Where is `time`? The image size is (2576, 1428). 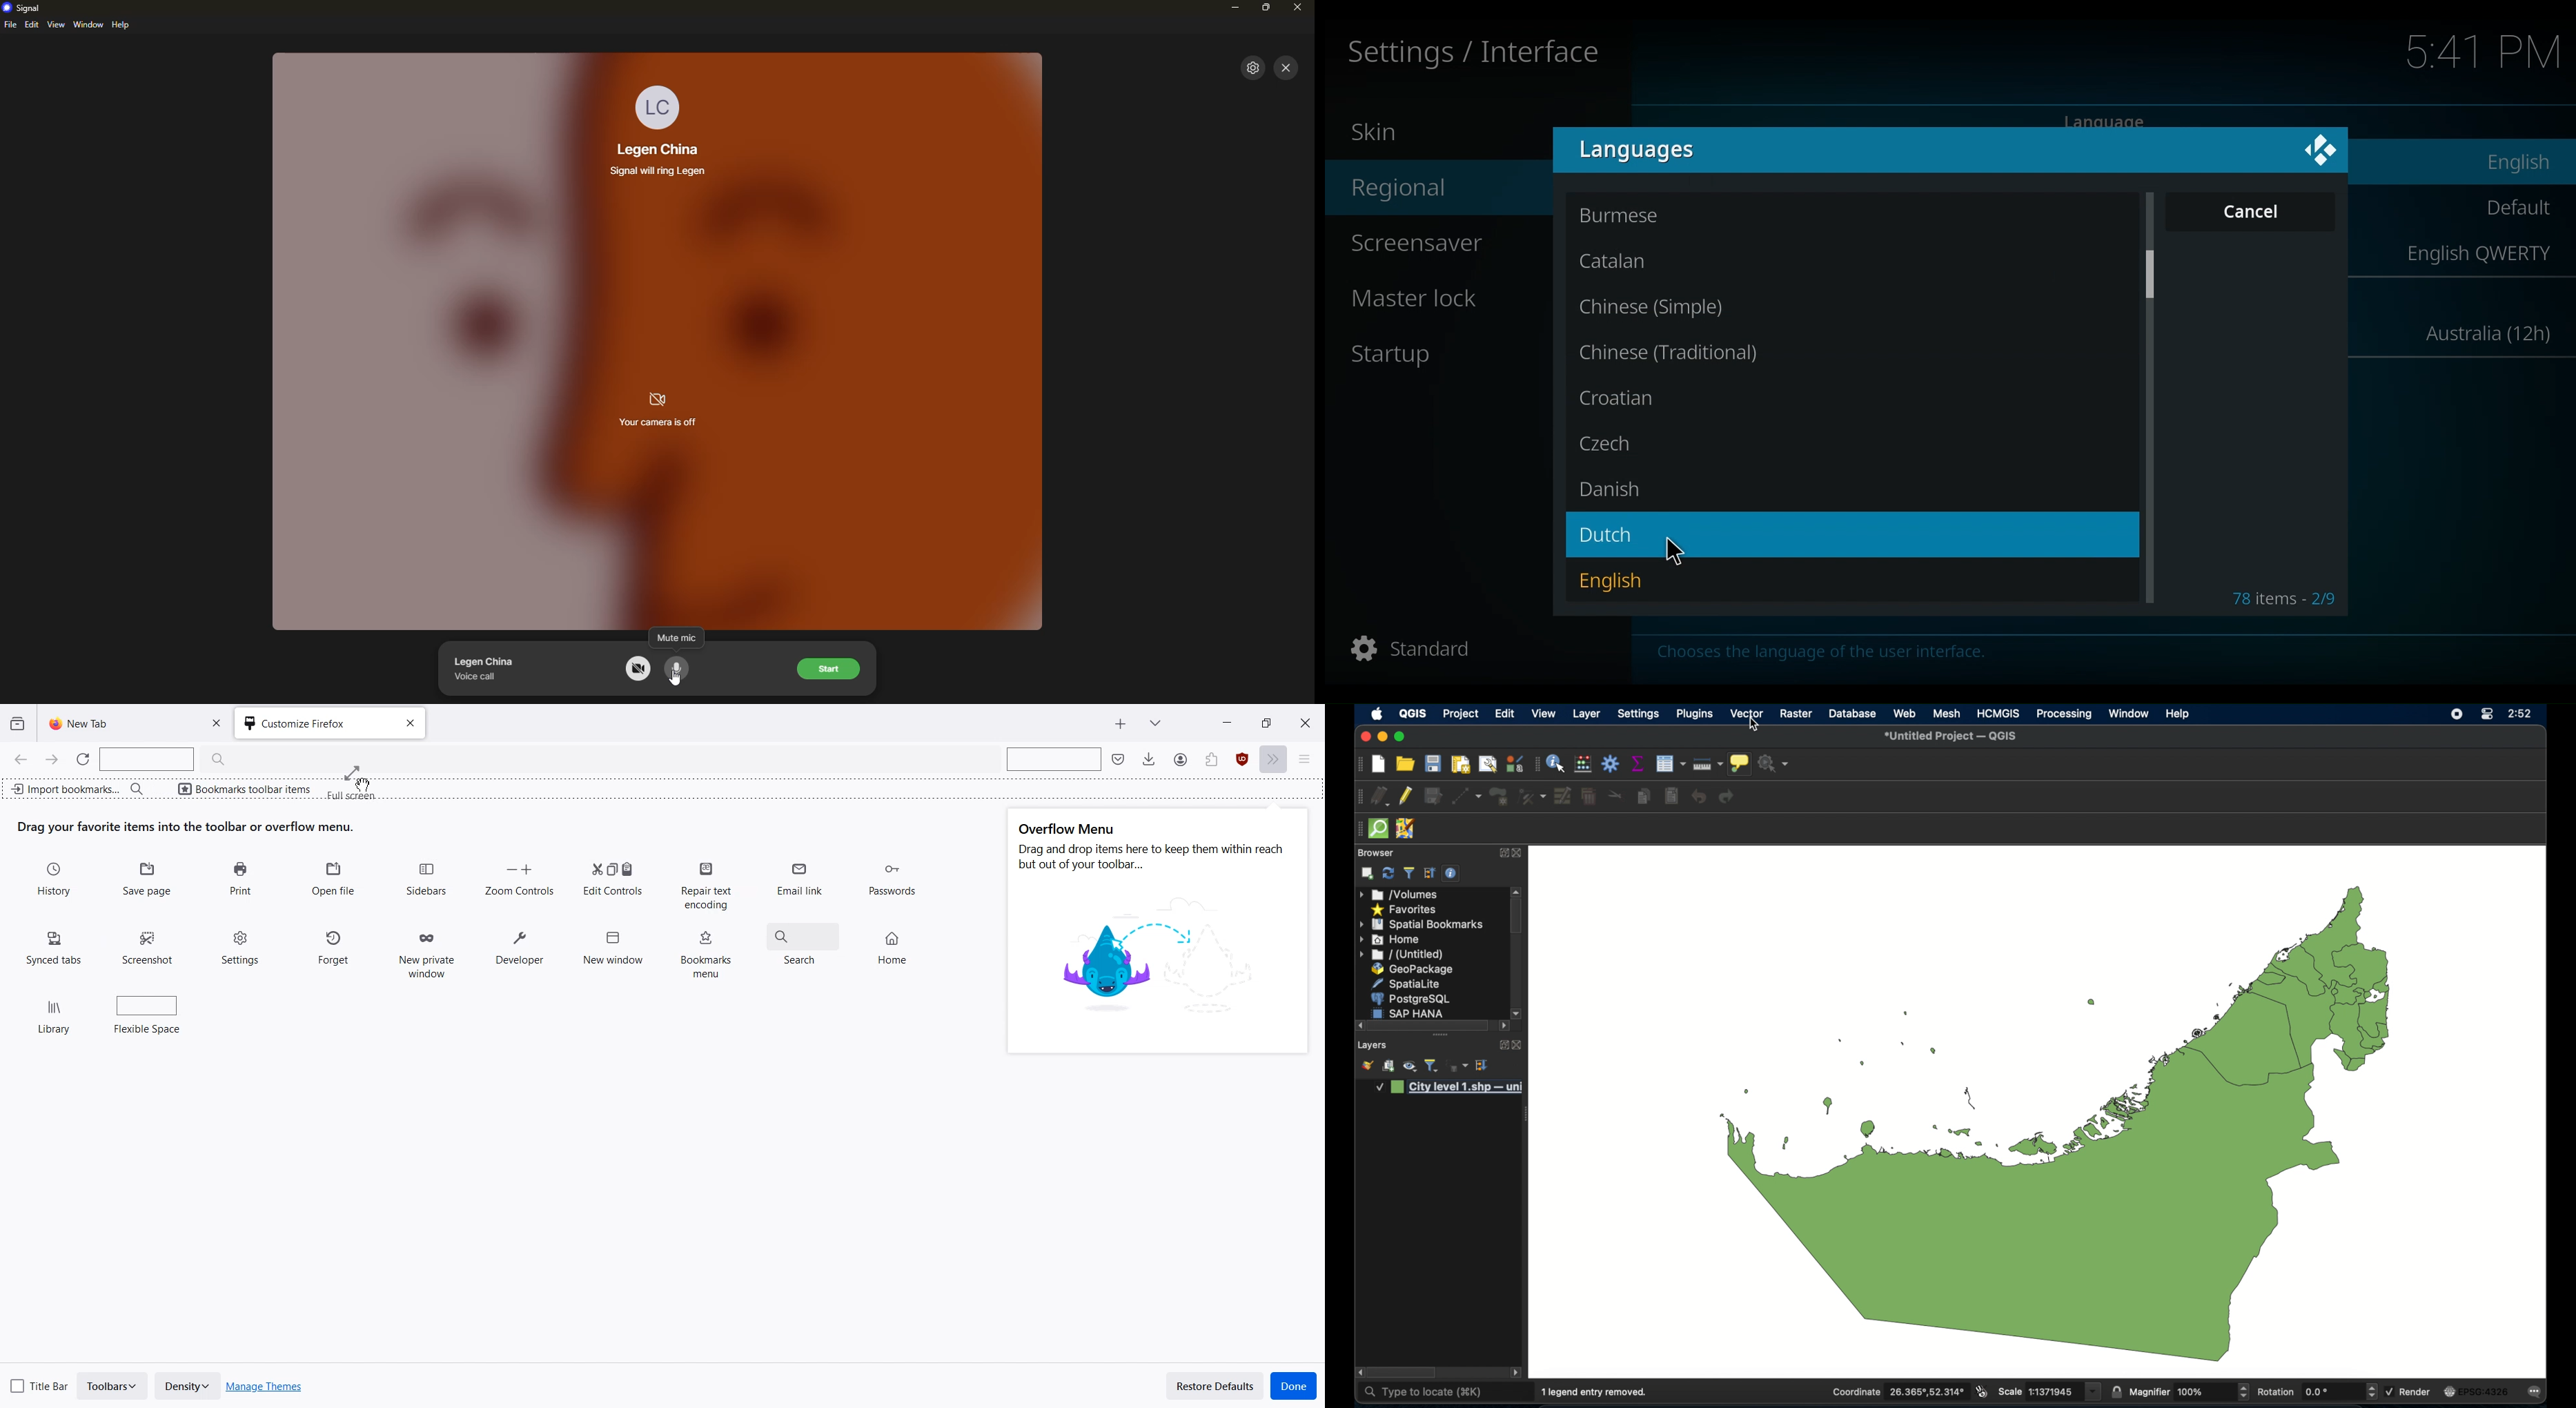
time is located at coordinates (2482, 52).